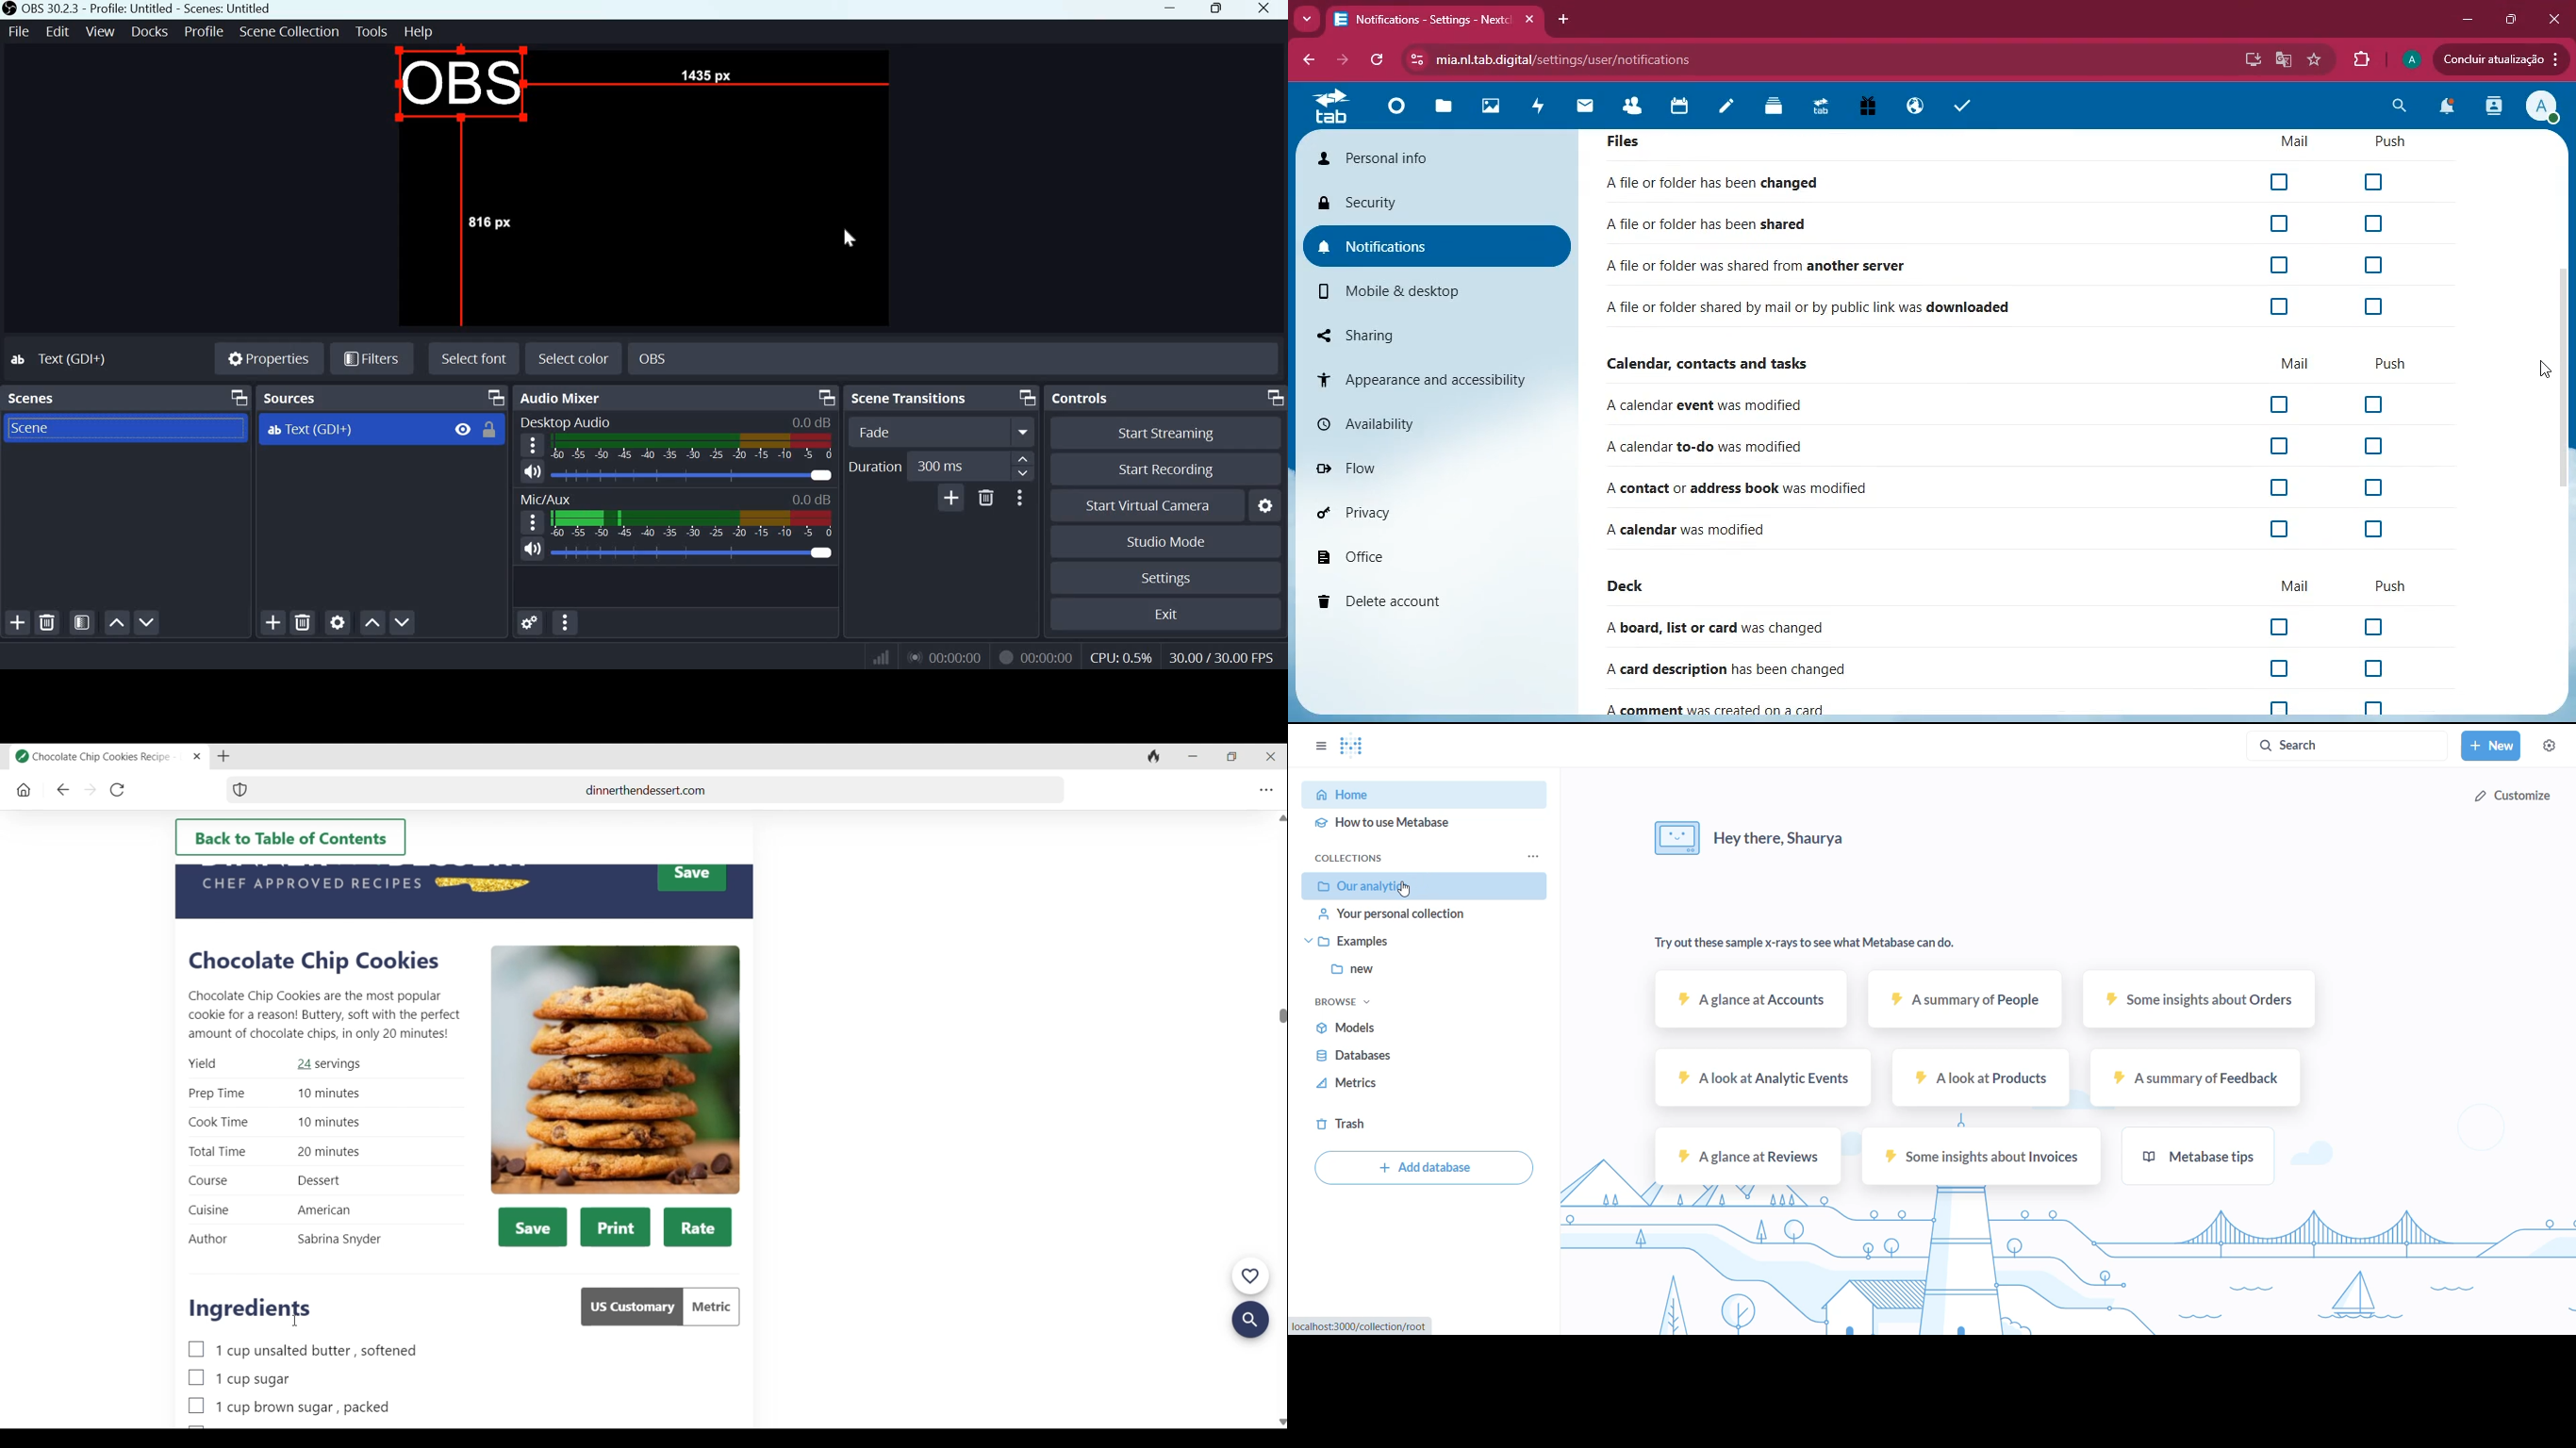  Describe the element at coordinates (691, 878) in the screenshot. I see `Save` at that location.